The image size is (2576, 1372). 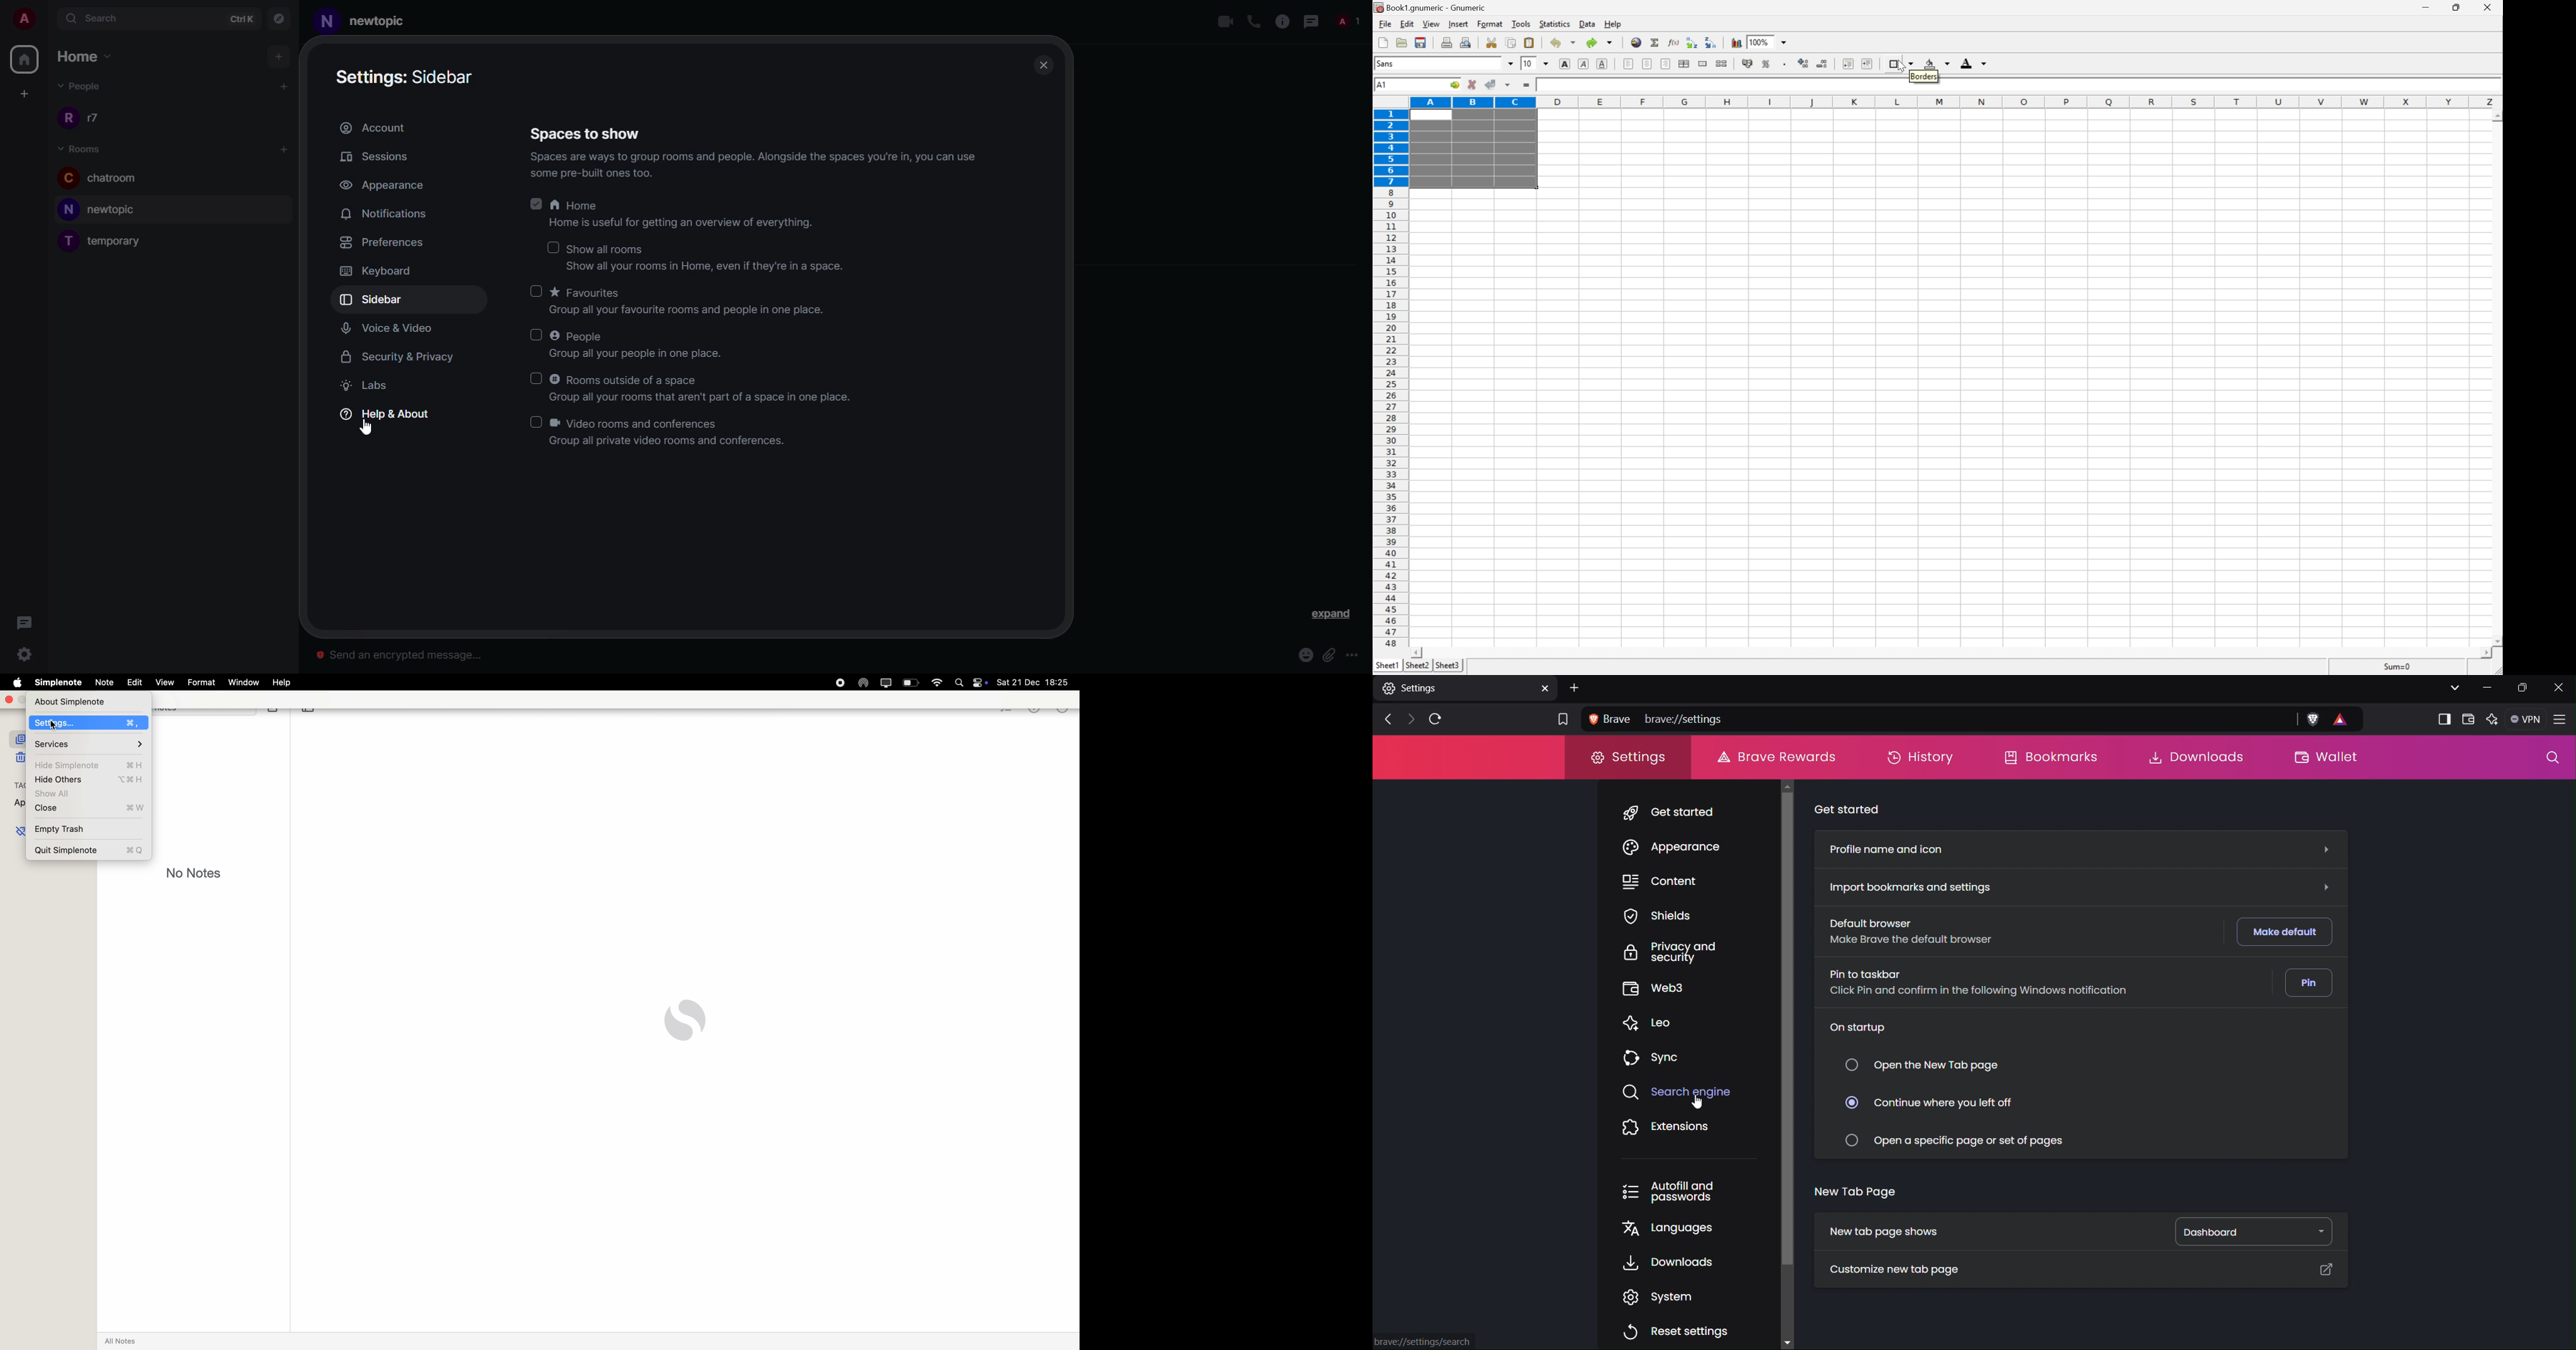 What do you see at coordinates (23, 94) in the screenshot?
I see `create space` at bounding box center [23, 94].